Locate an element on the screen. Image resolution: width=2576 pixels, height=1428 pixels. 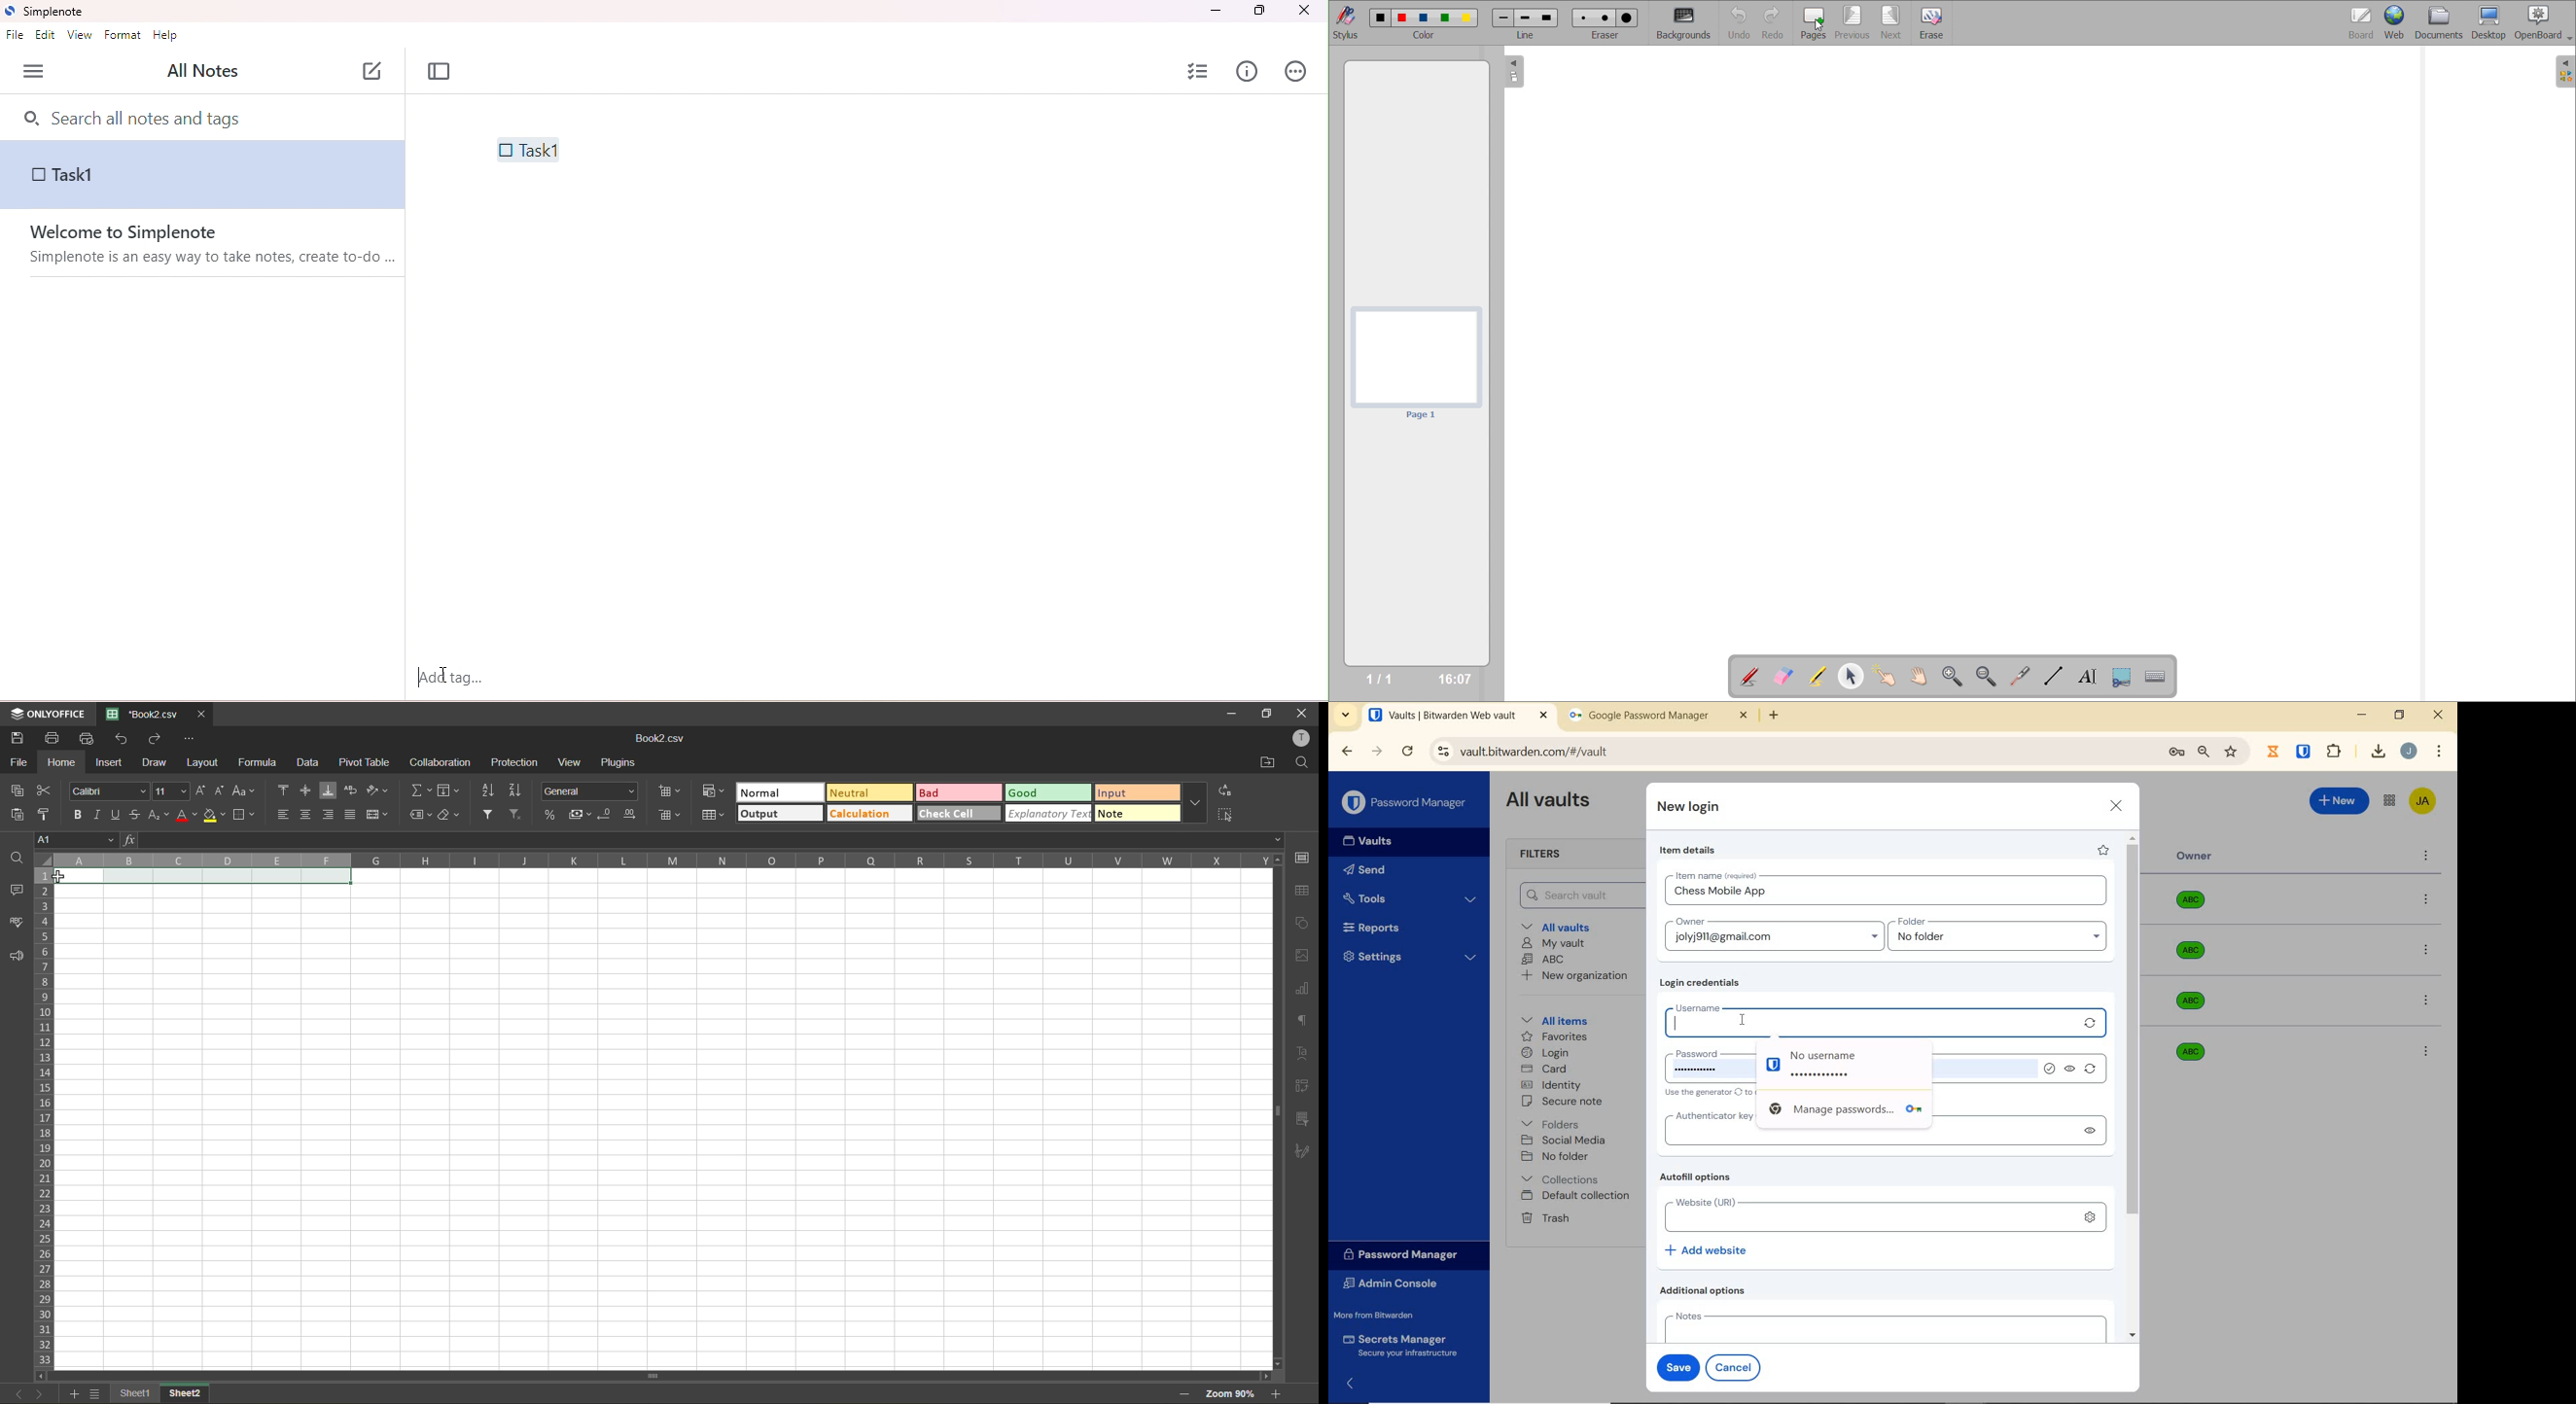
add sheet is located at coordinates (75, 1394).